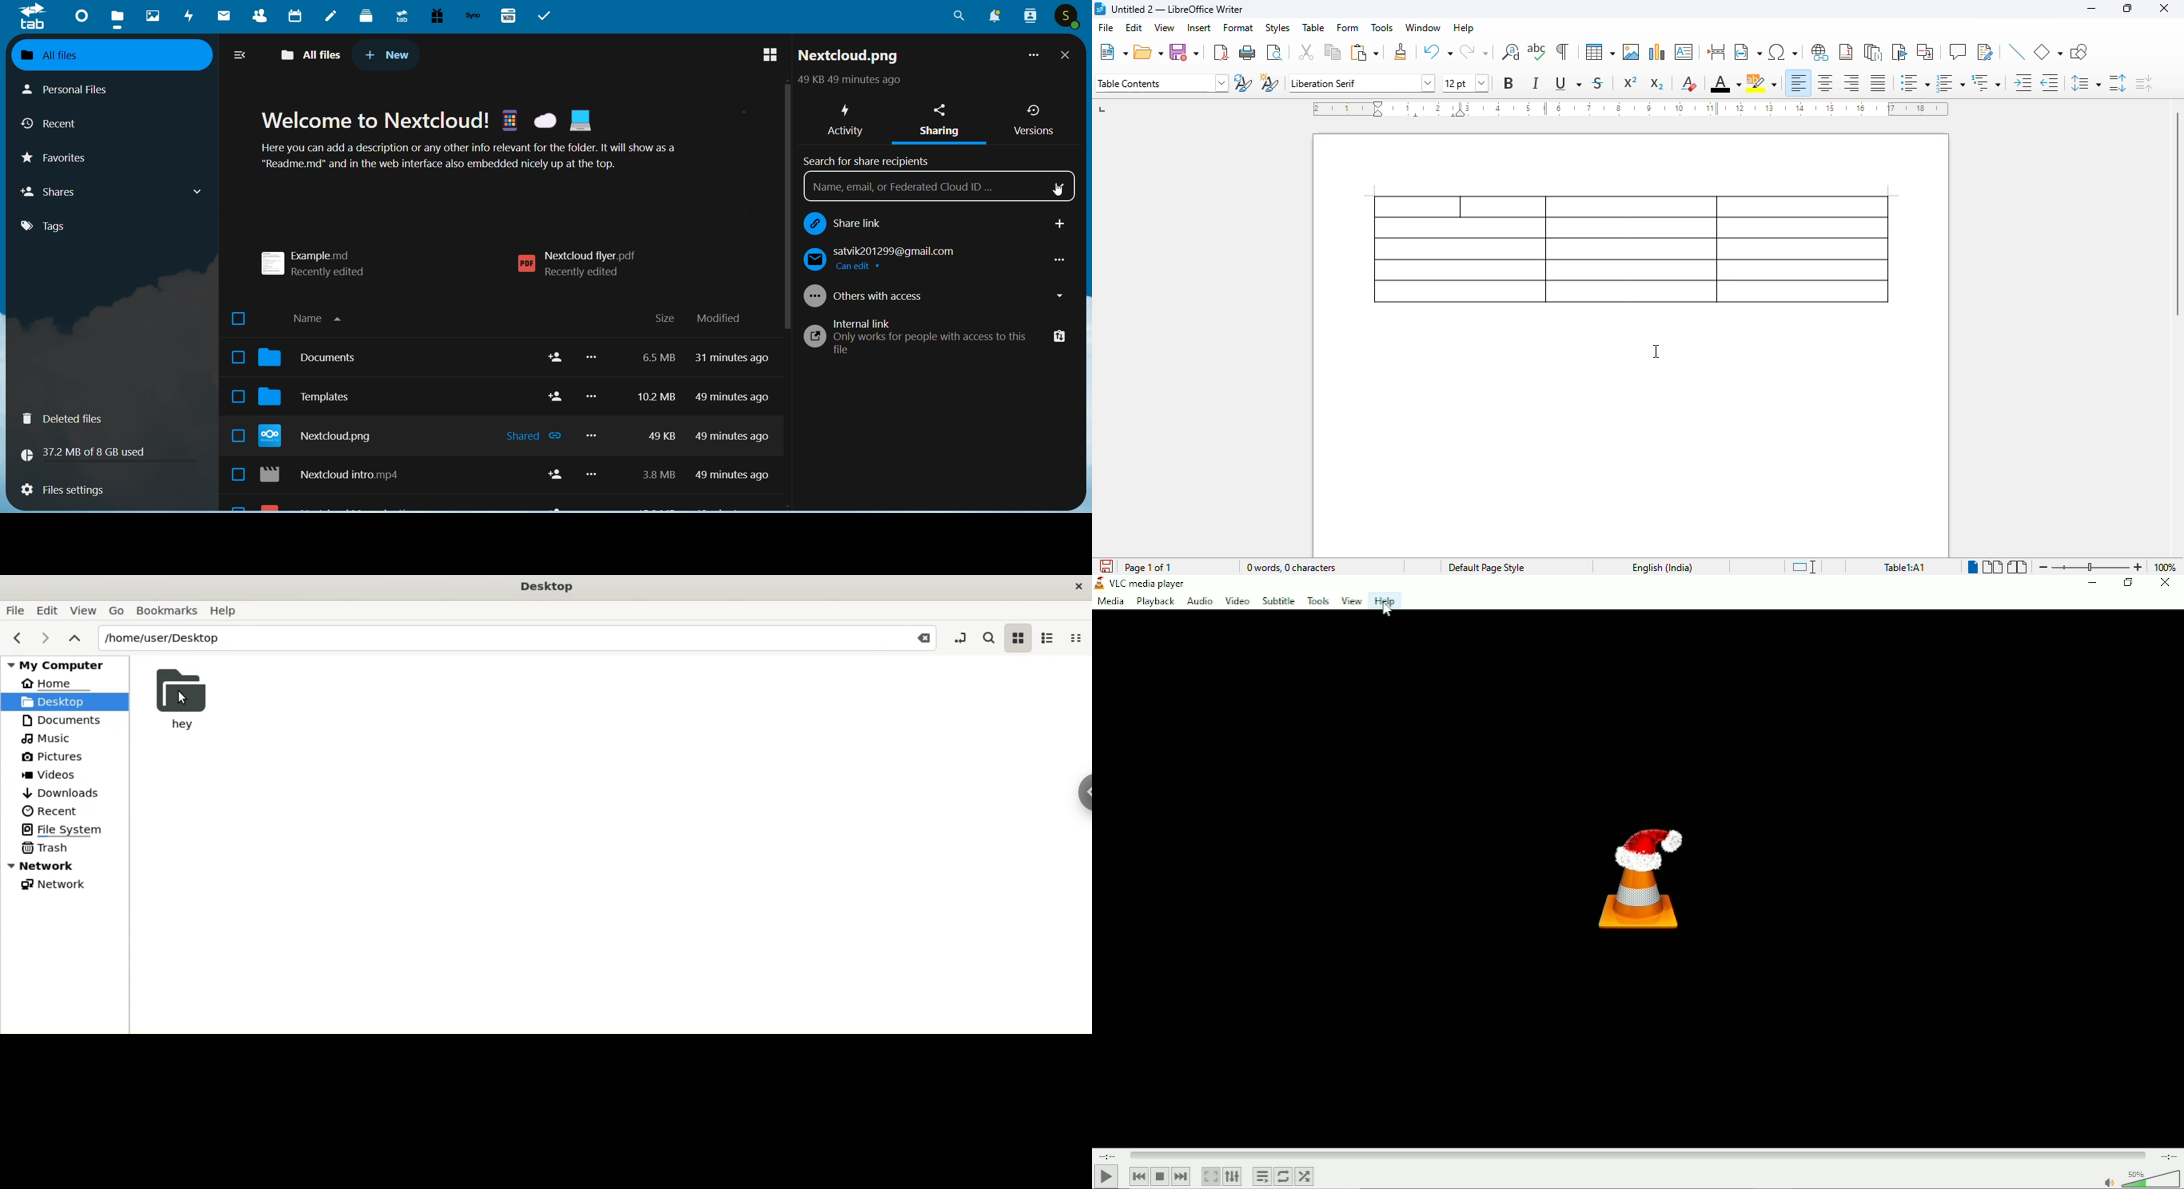  I want to click on paste, so click(1365, 52).